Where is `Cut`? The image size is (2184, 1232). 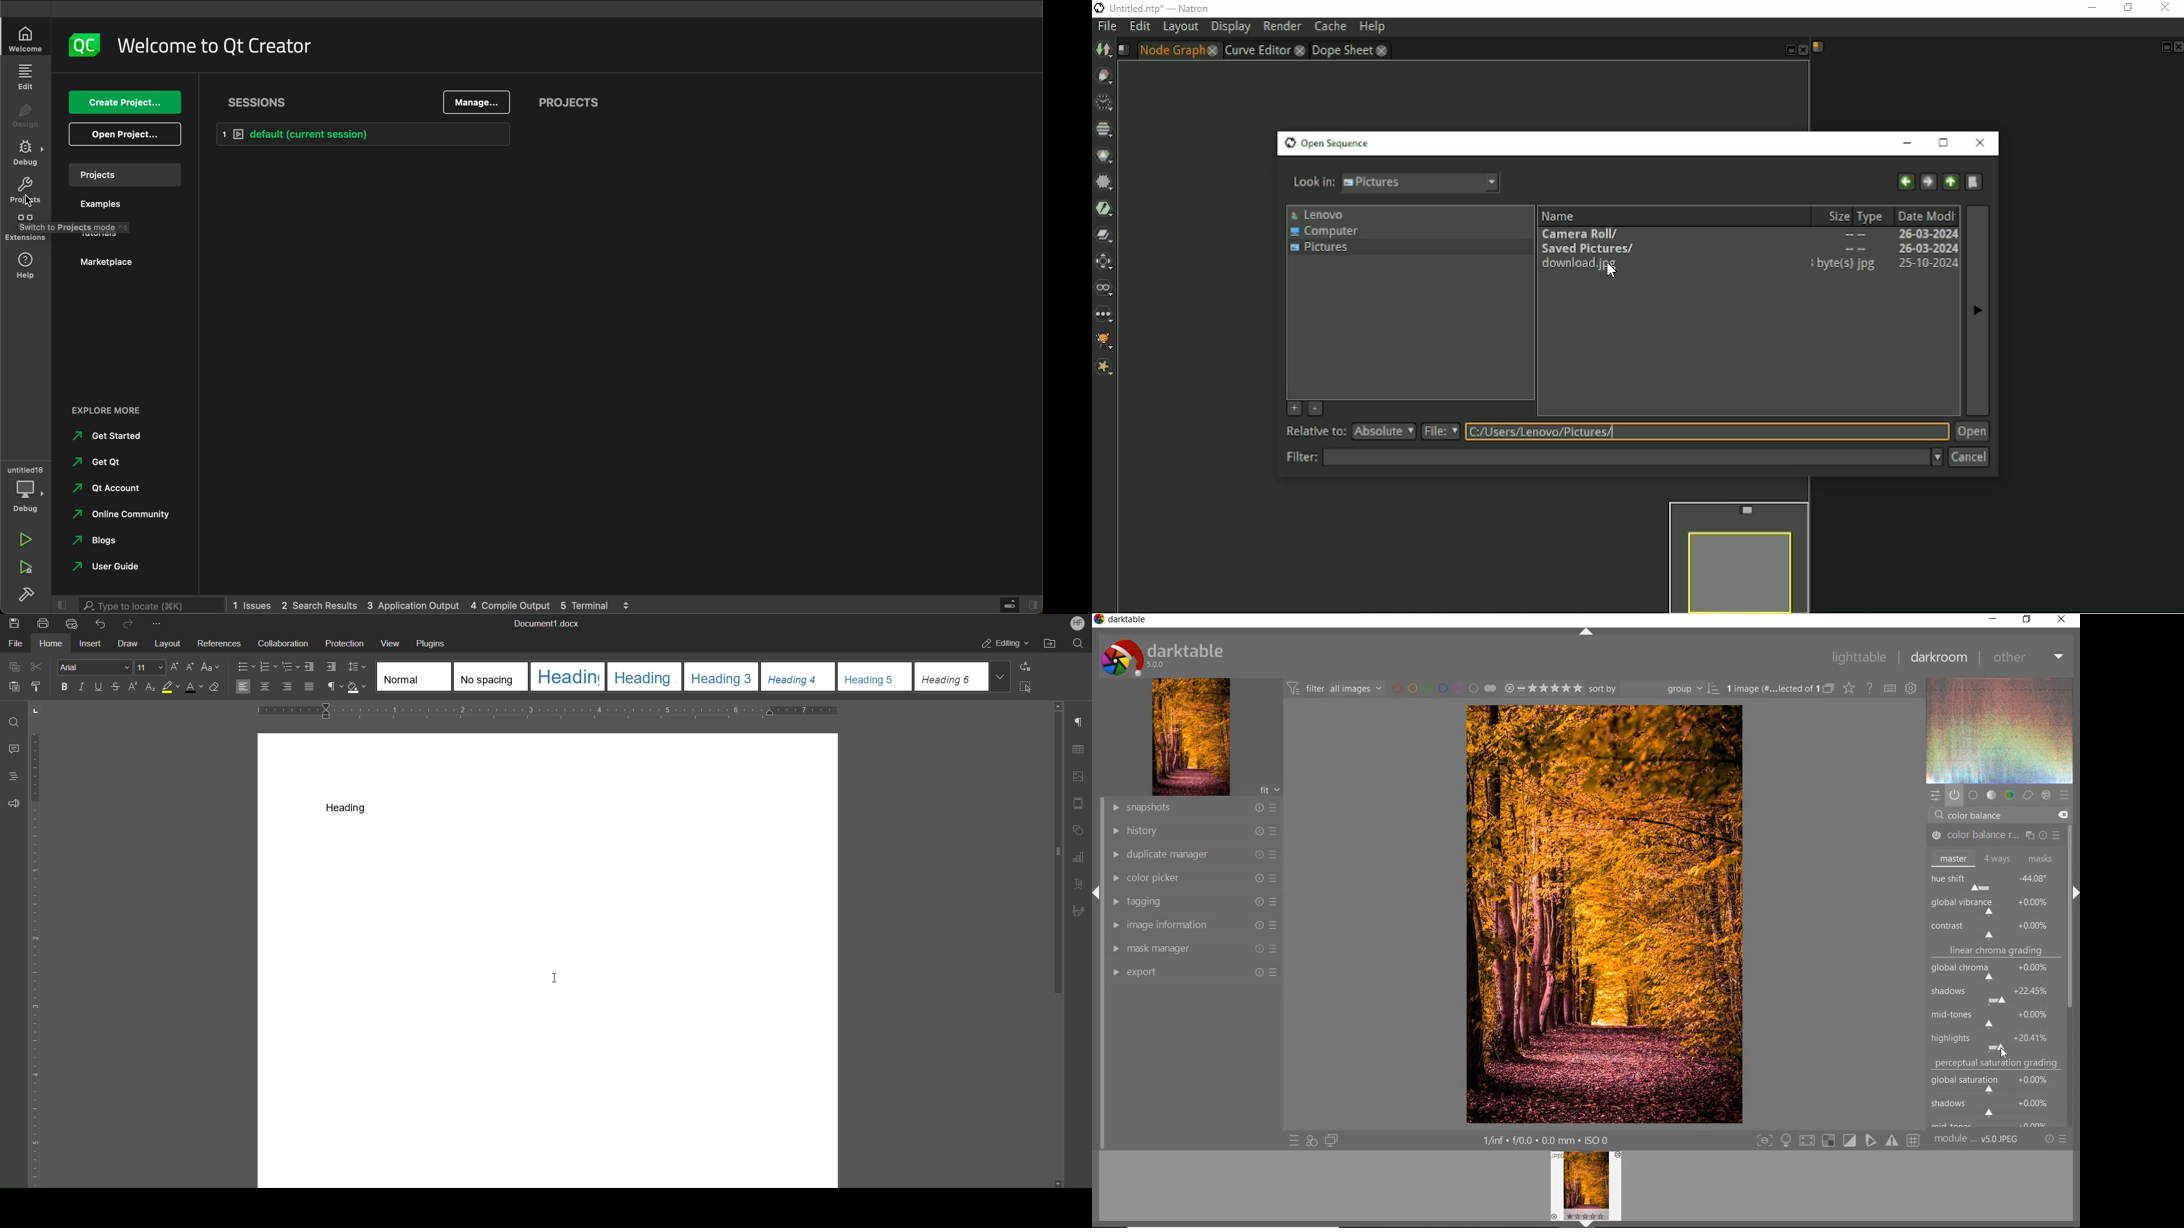
Cut is located at coordinates (40, 665).